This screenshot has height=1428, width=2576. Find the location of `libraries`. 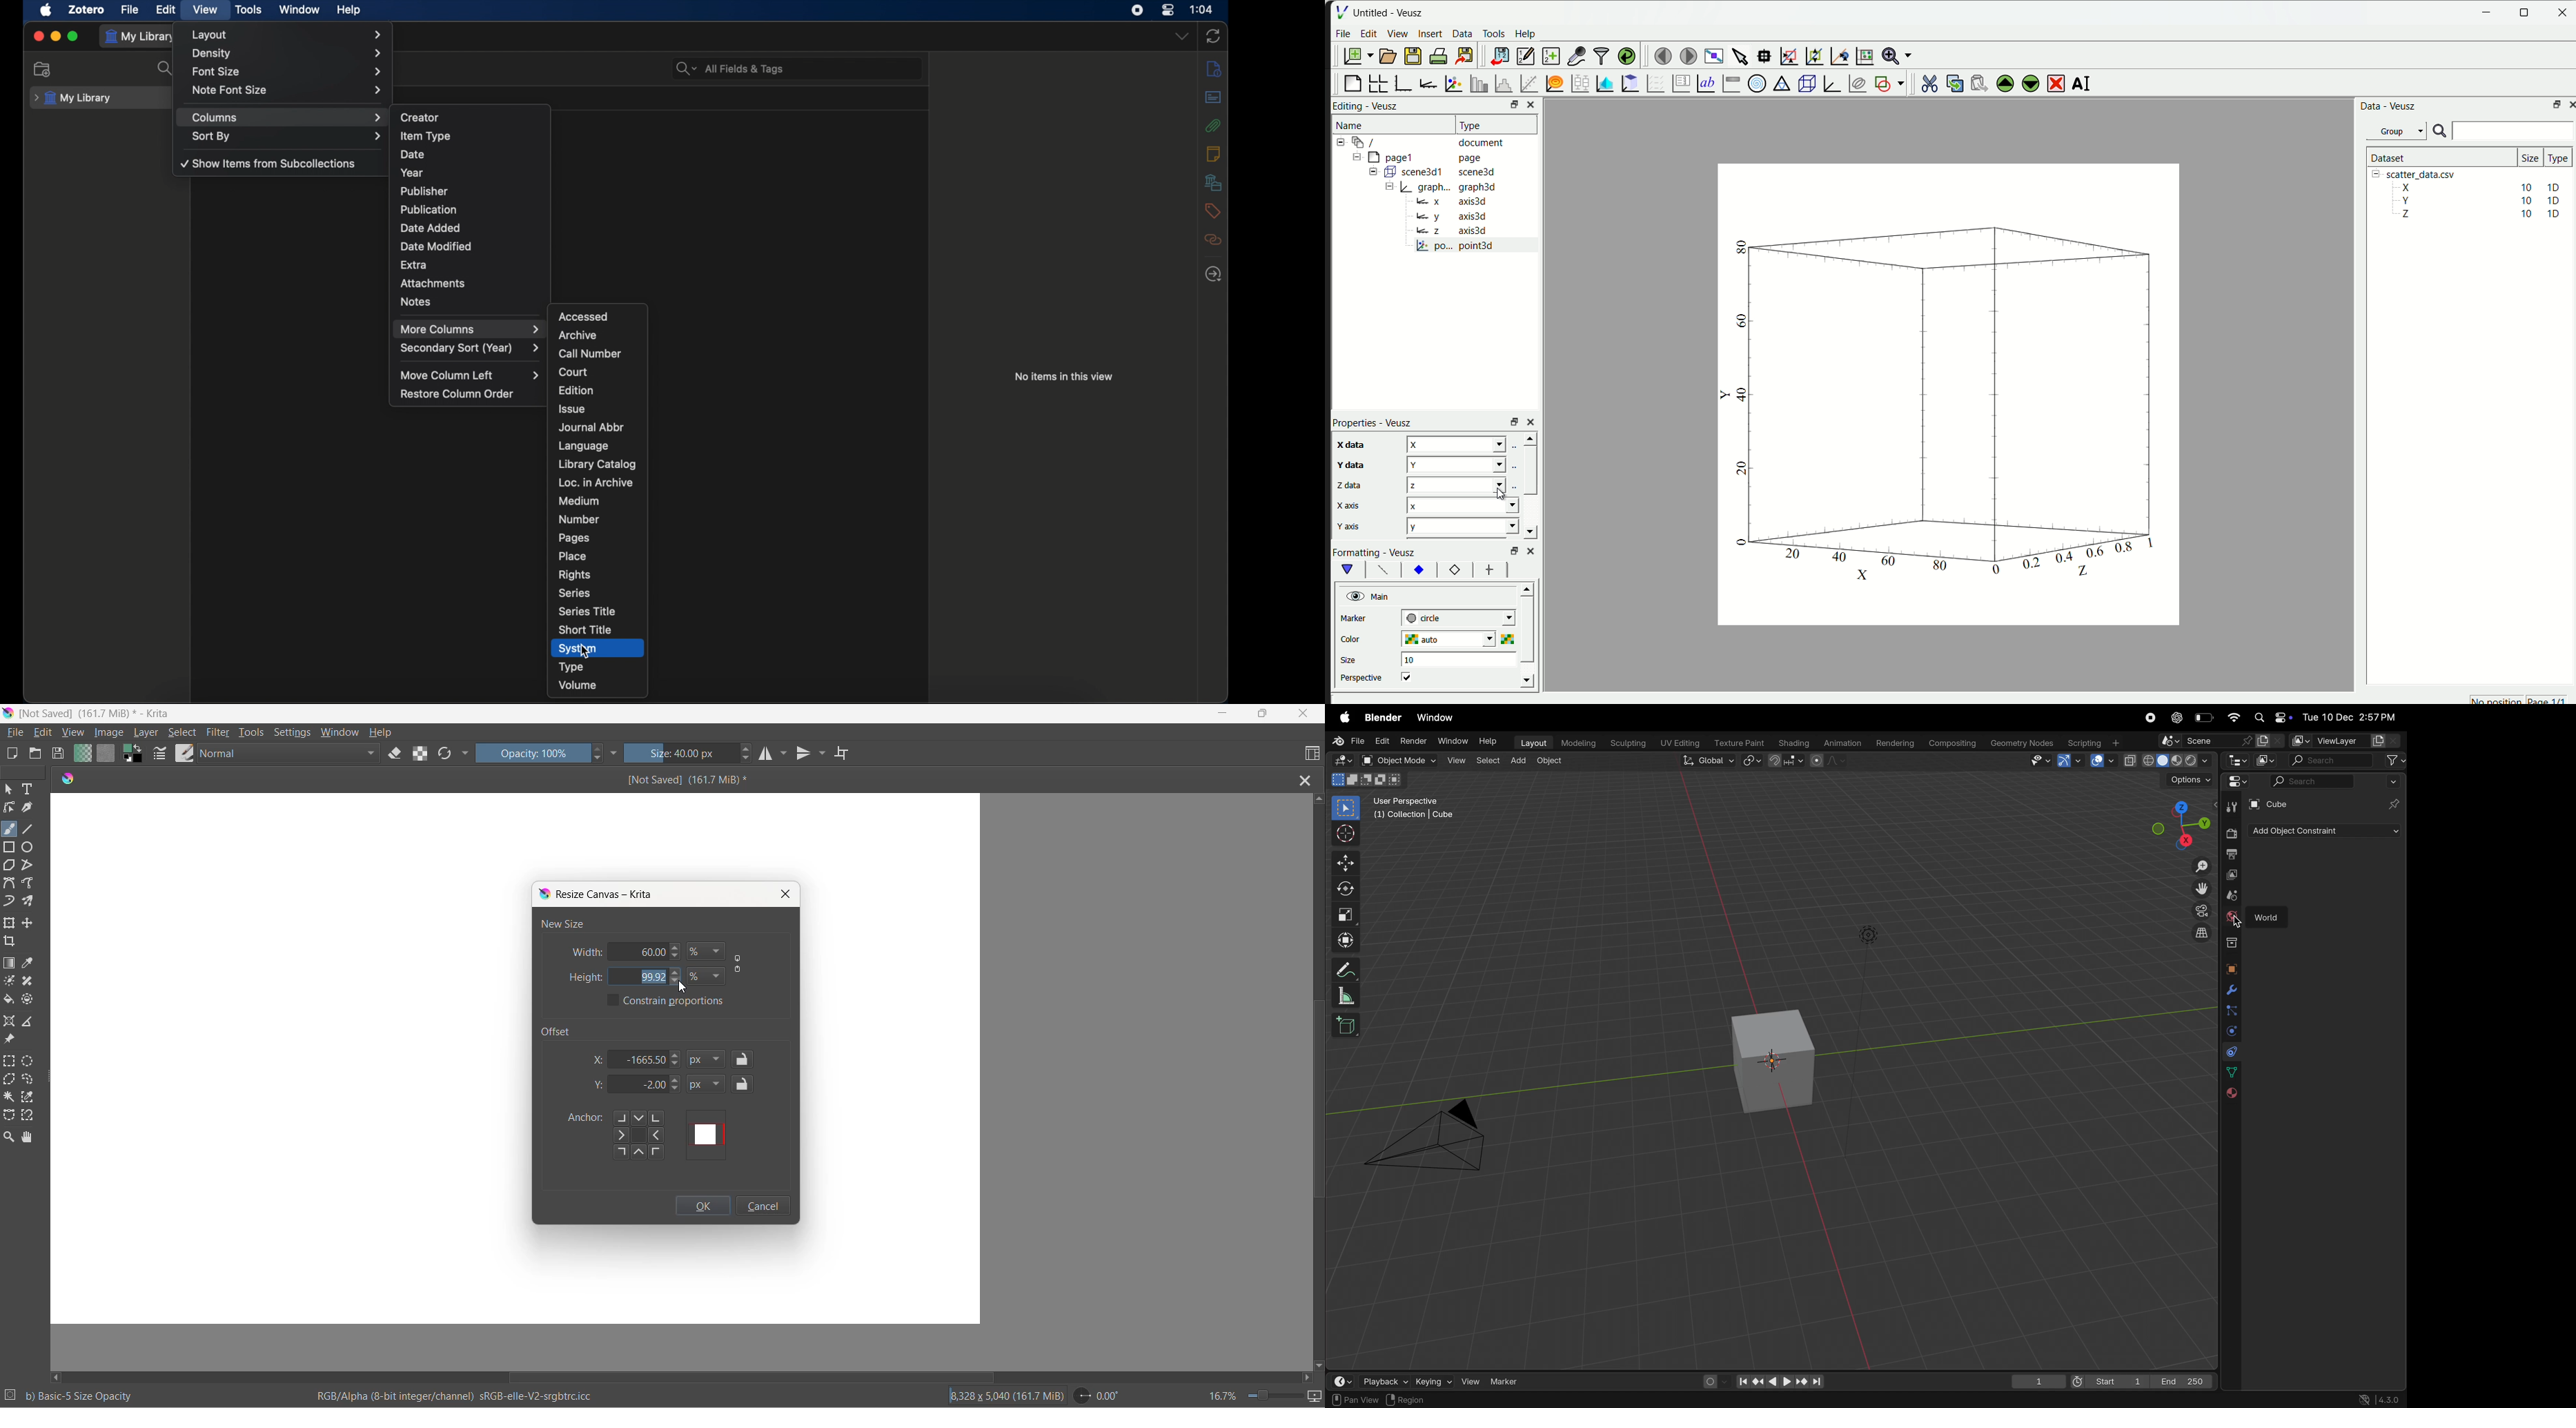

libraries is located at coordinates (1214, 182).